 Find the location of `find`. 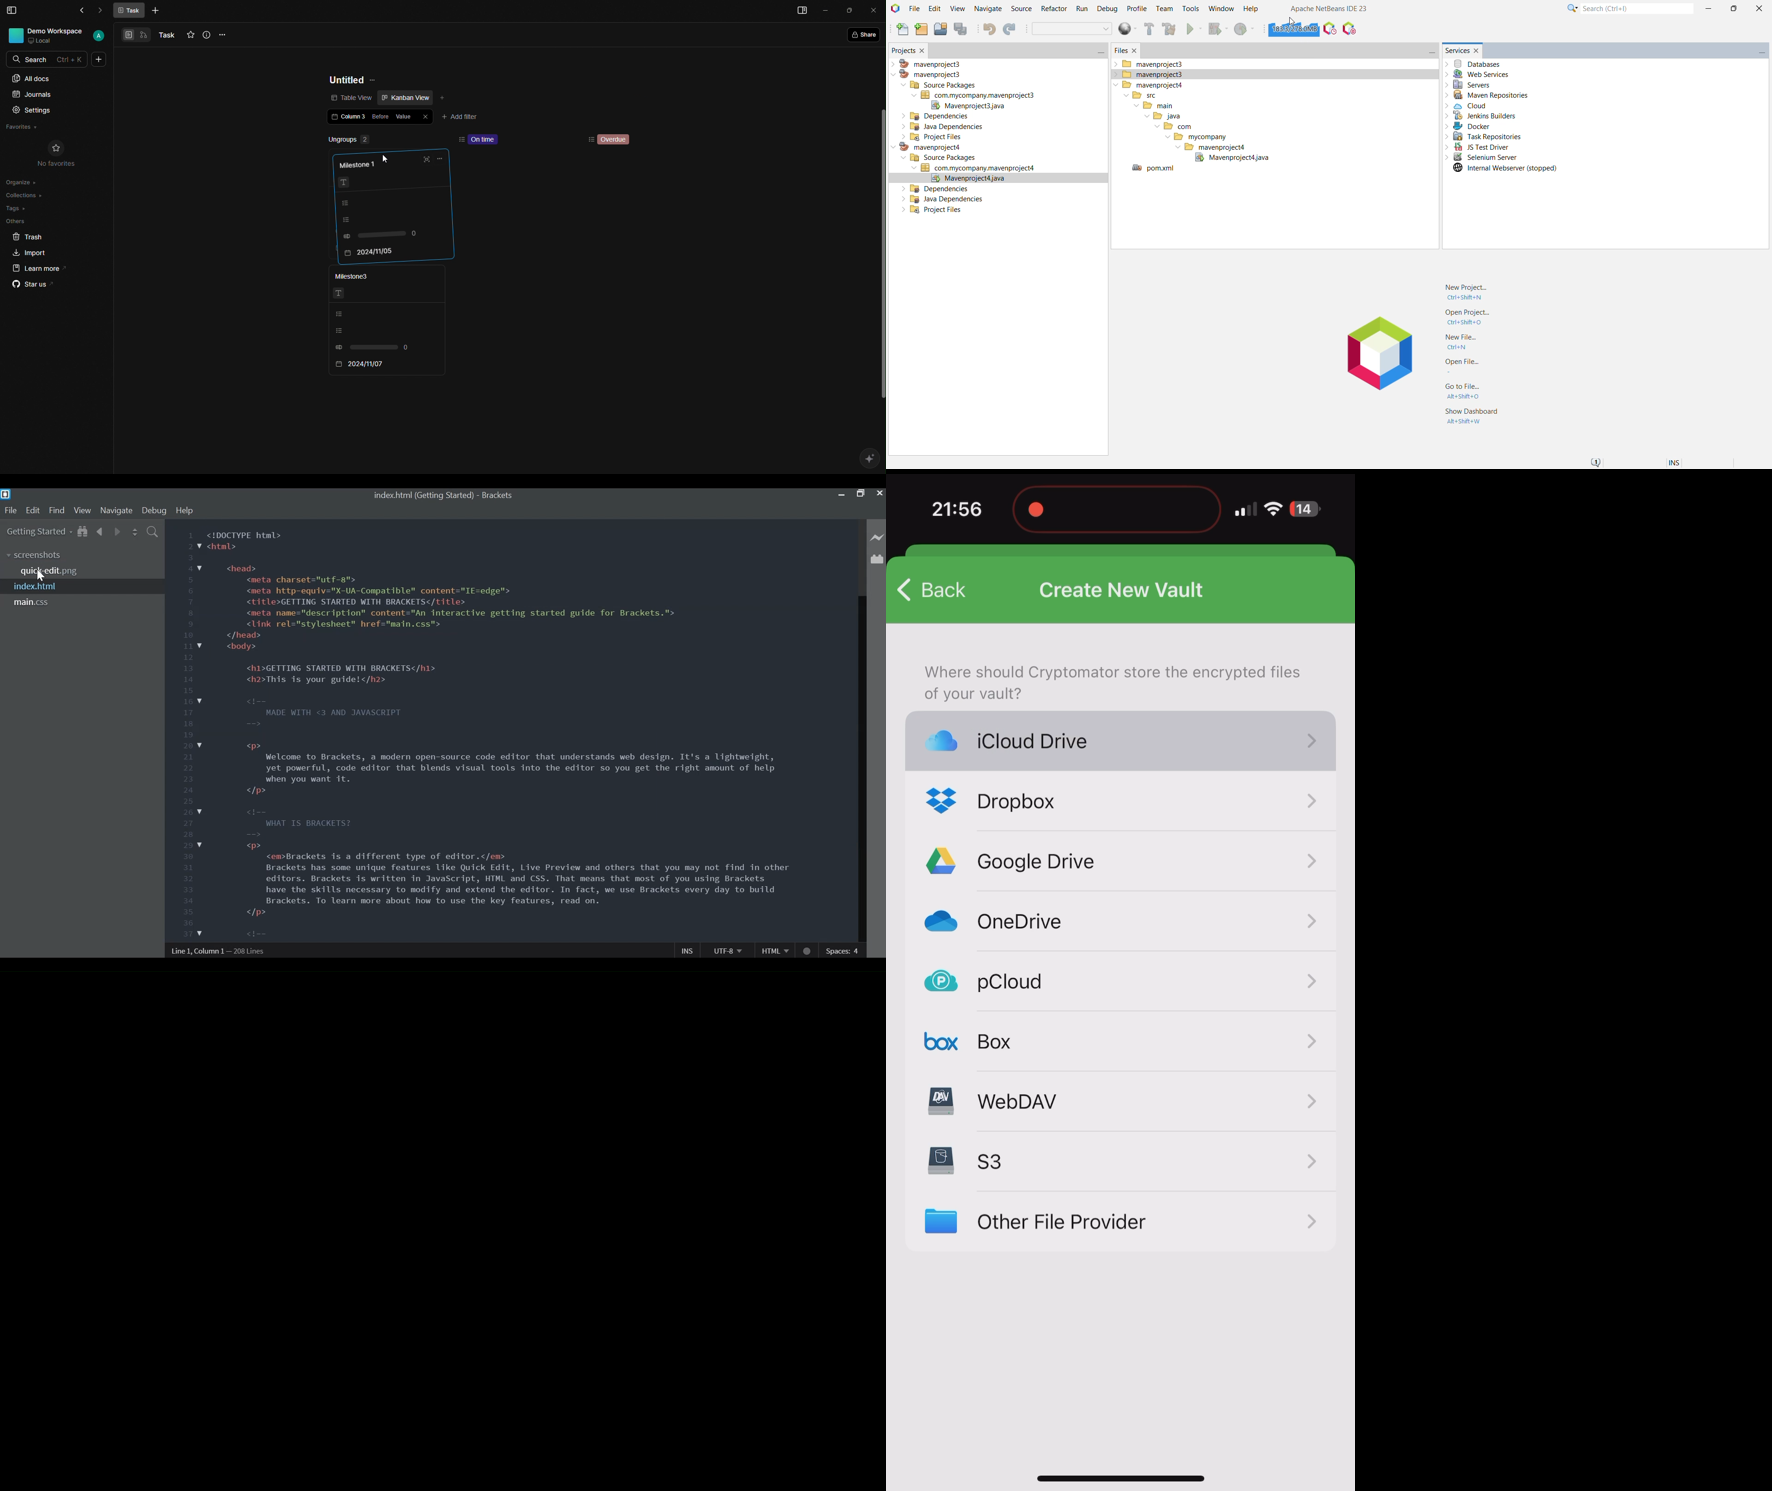

find is located at coordinates (57, 510).